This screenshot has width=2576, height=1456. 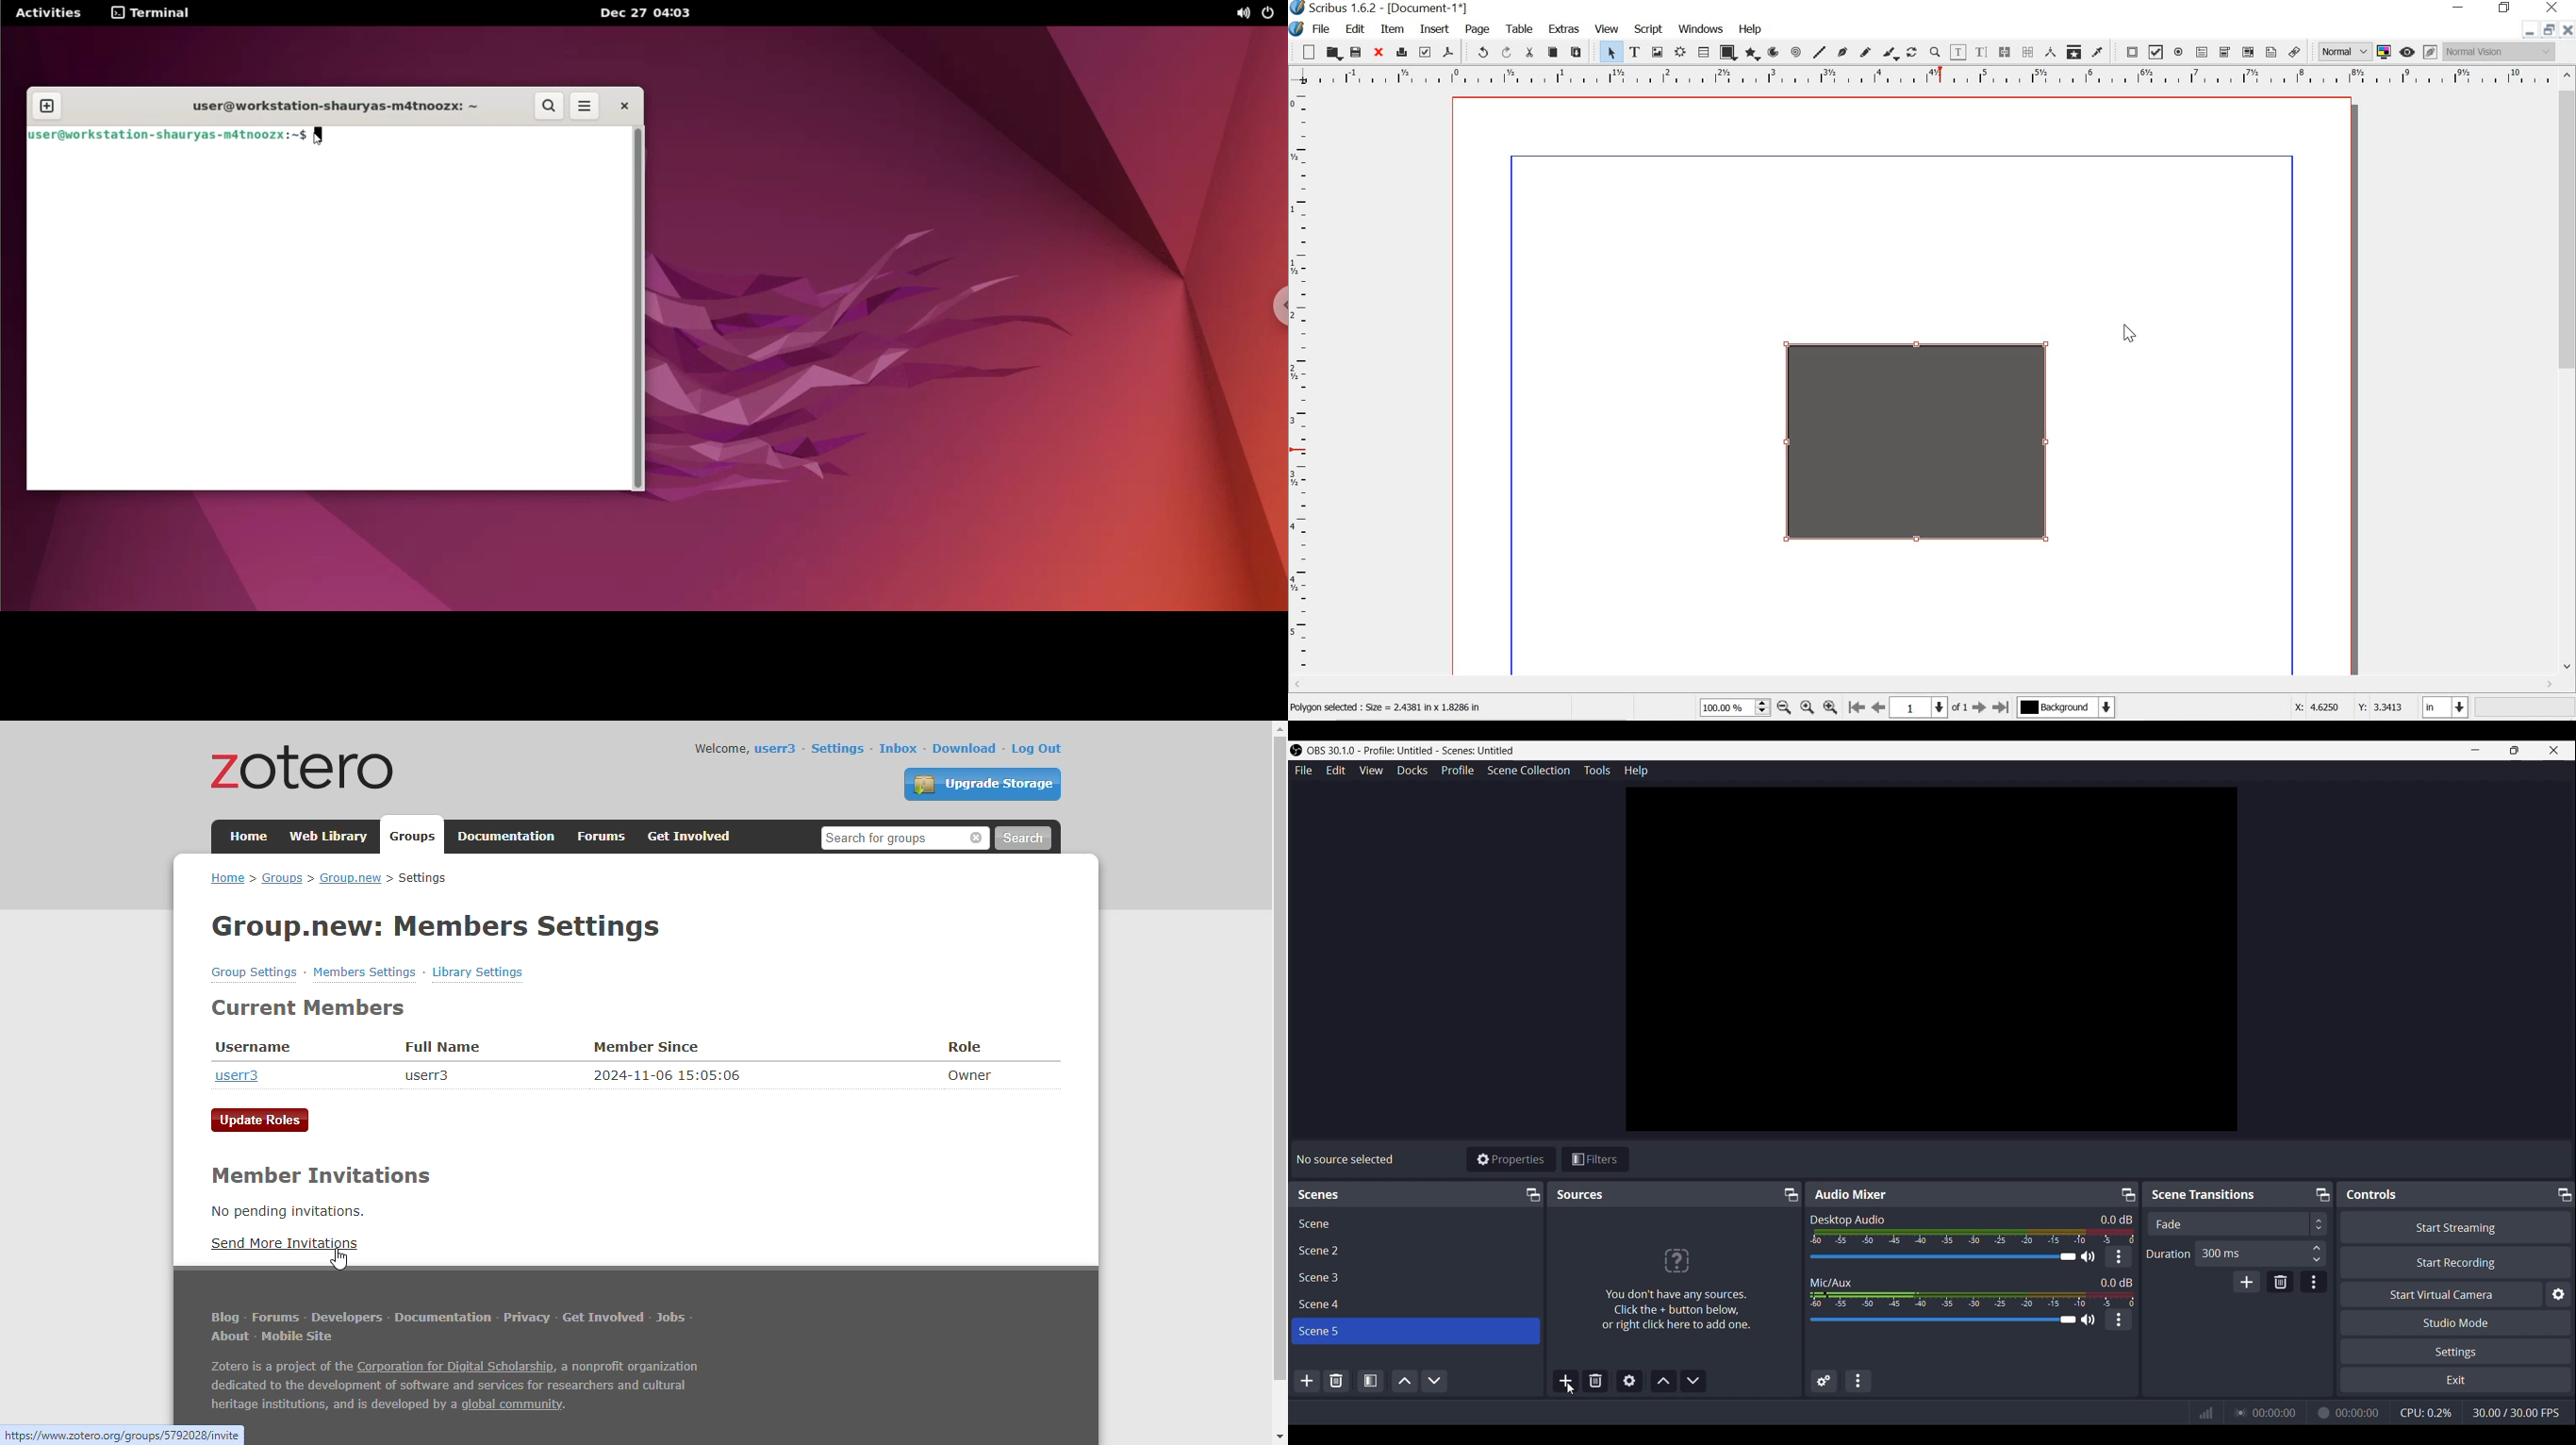 What do you see at coordinates (2322, 1412) in the screenshot?
I see `Recording` at bounding box center [2322, 1412].